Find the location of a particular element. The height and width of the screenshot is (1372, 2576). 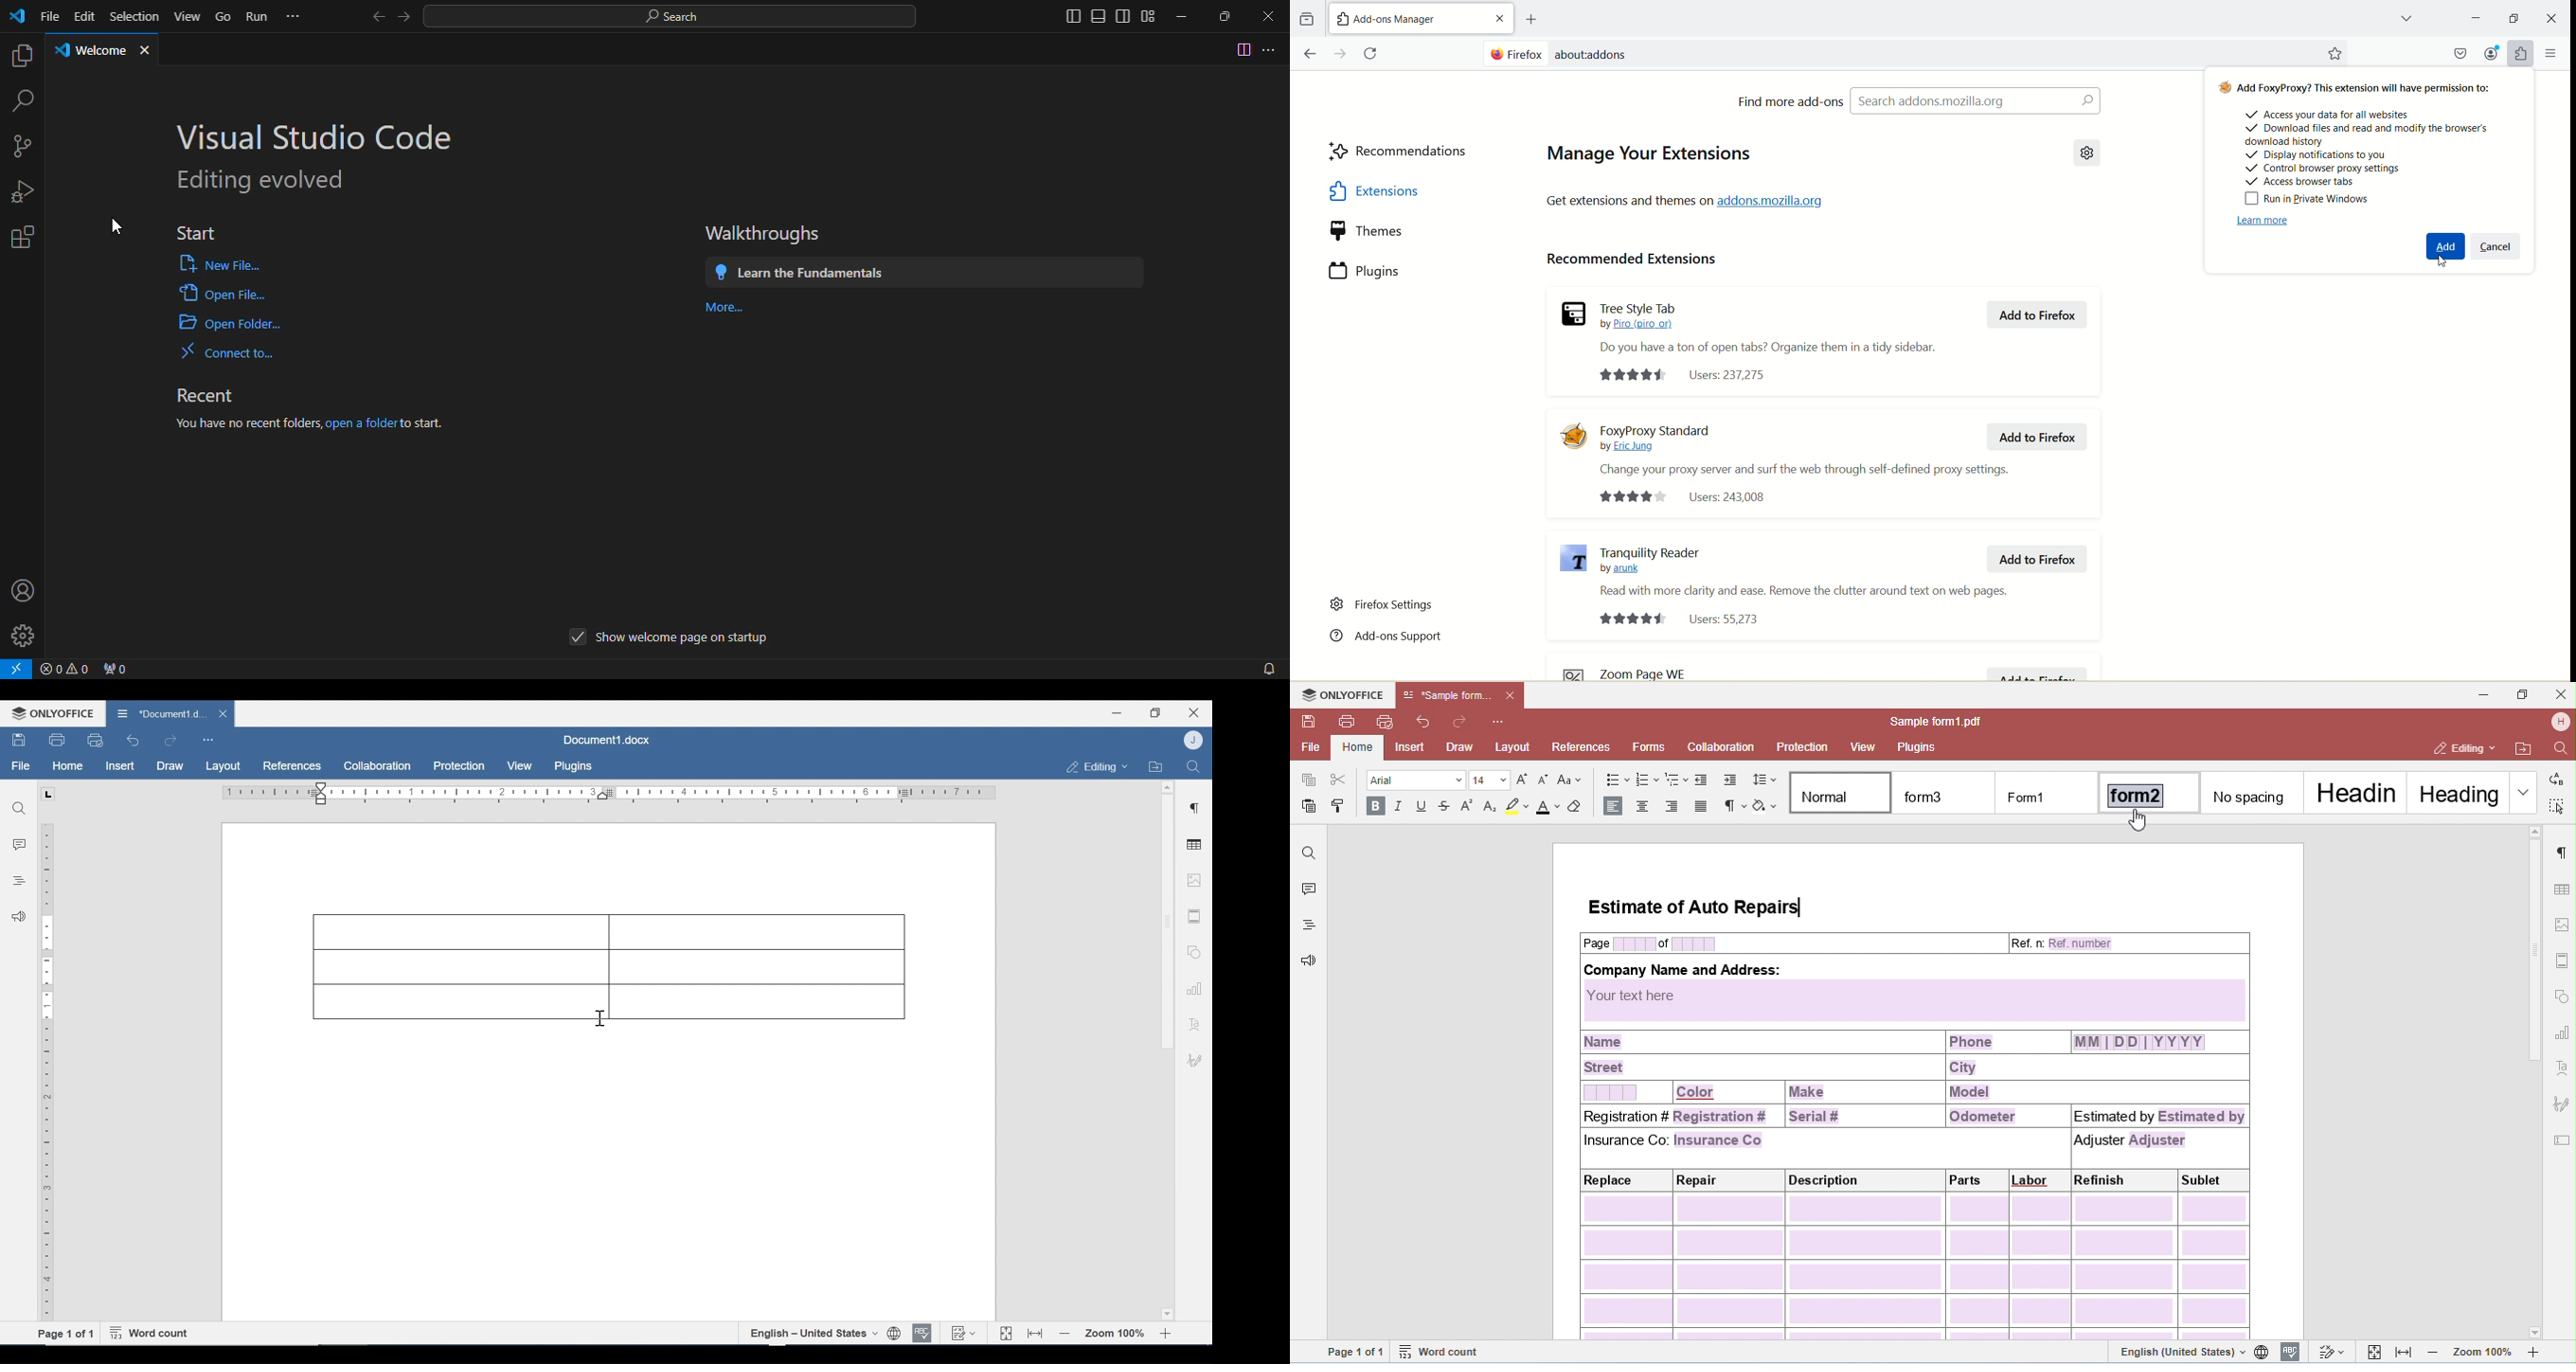

Search bar is located at coordinates (1894, 51).